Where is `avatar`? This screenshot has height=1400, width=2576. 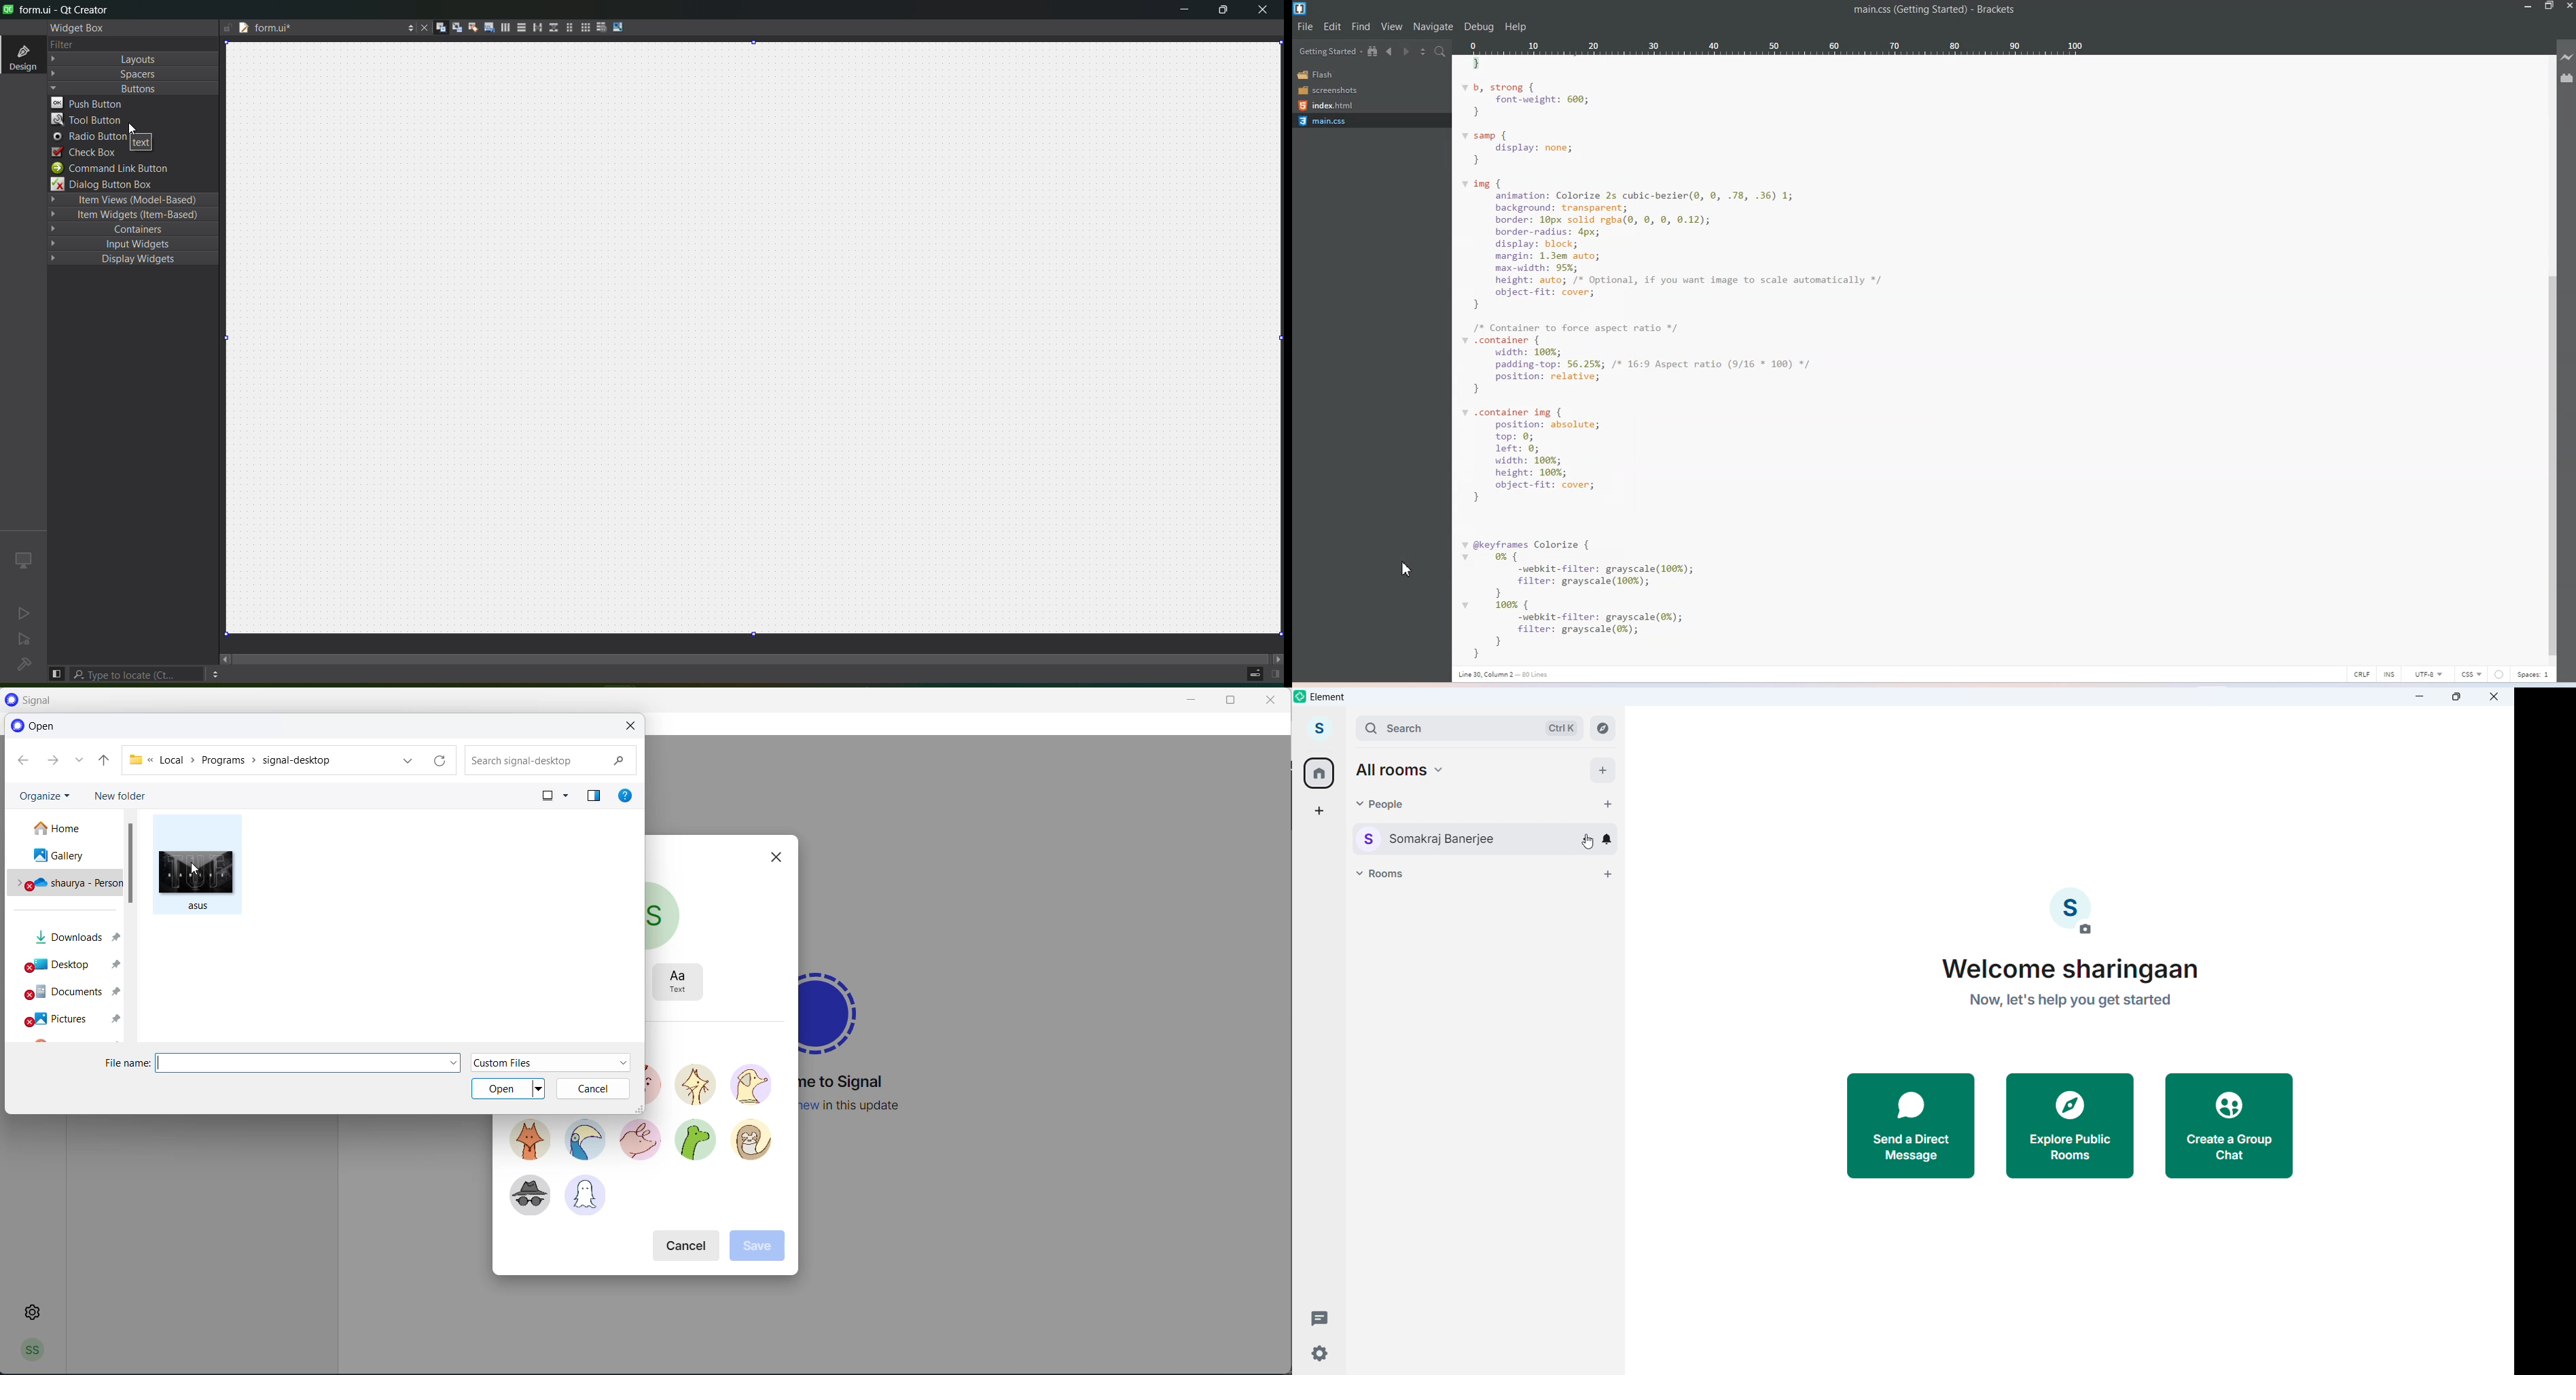
avatar is located at coordinates (700, 1087).